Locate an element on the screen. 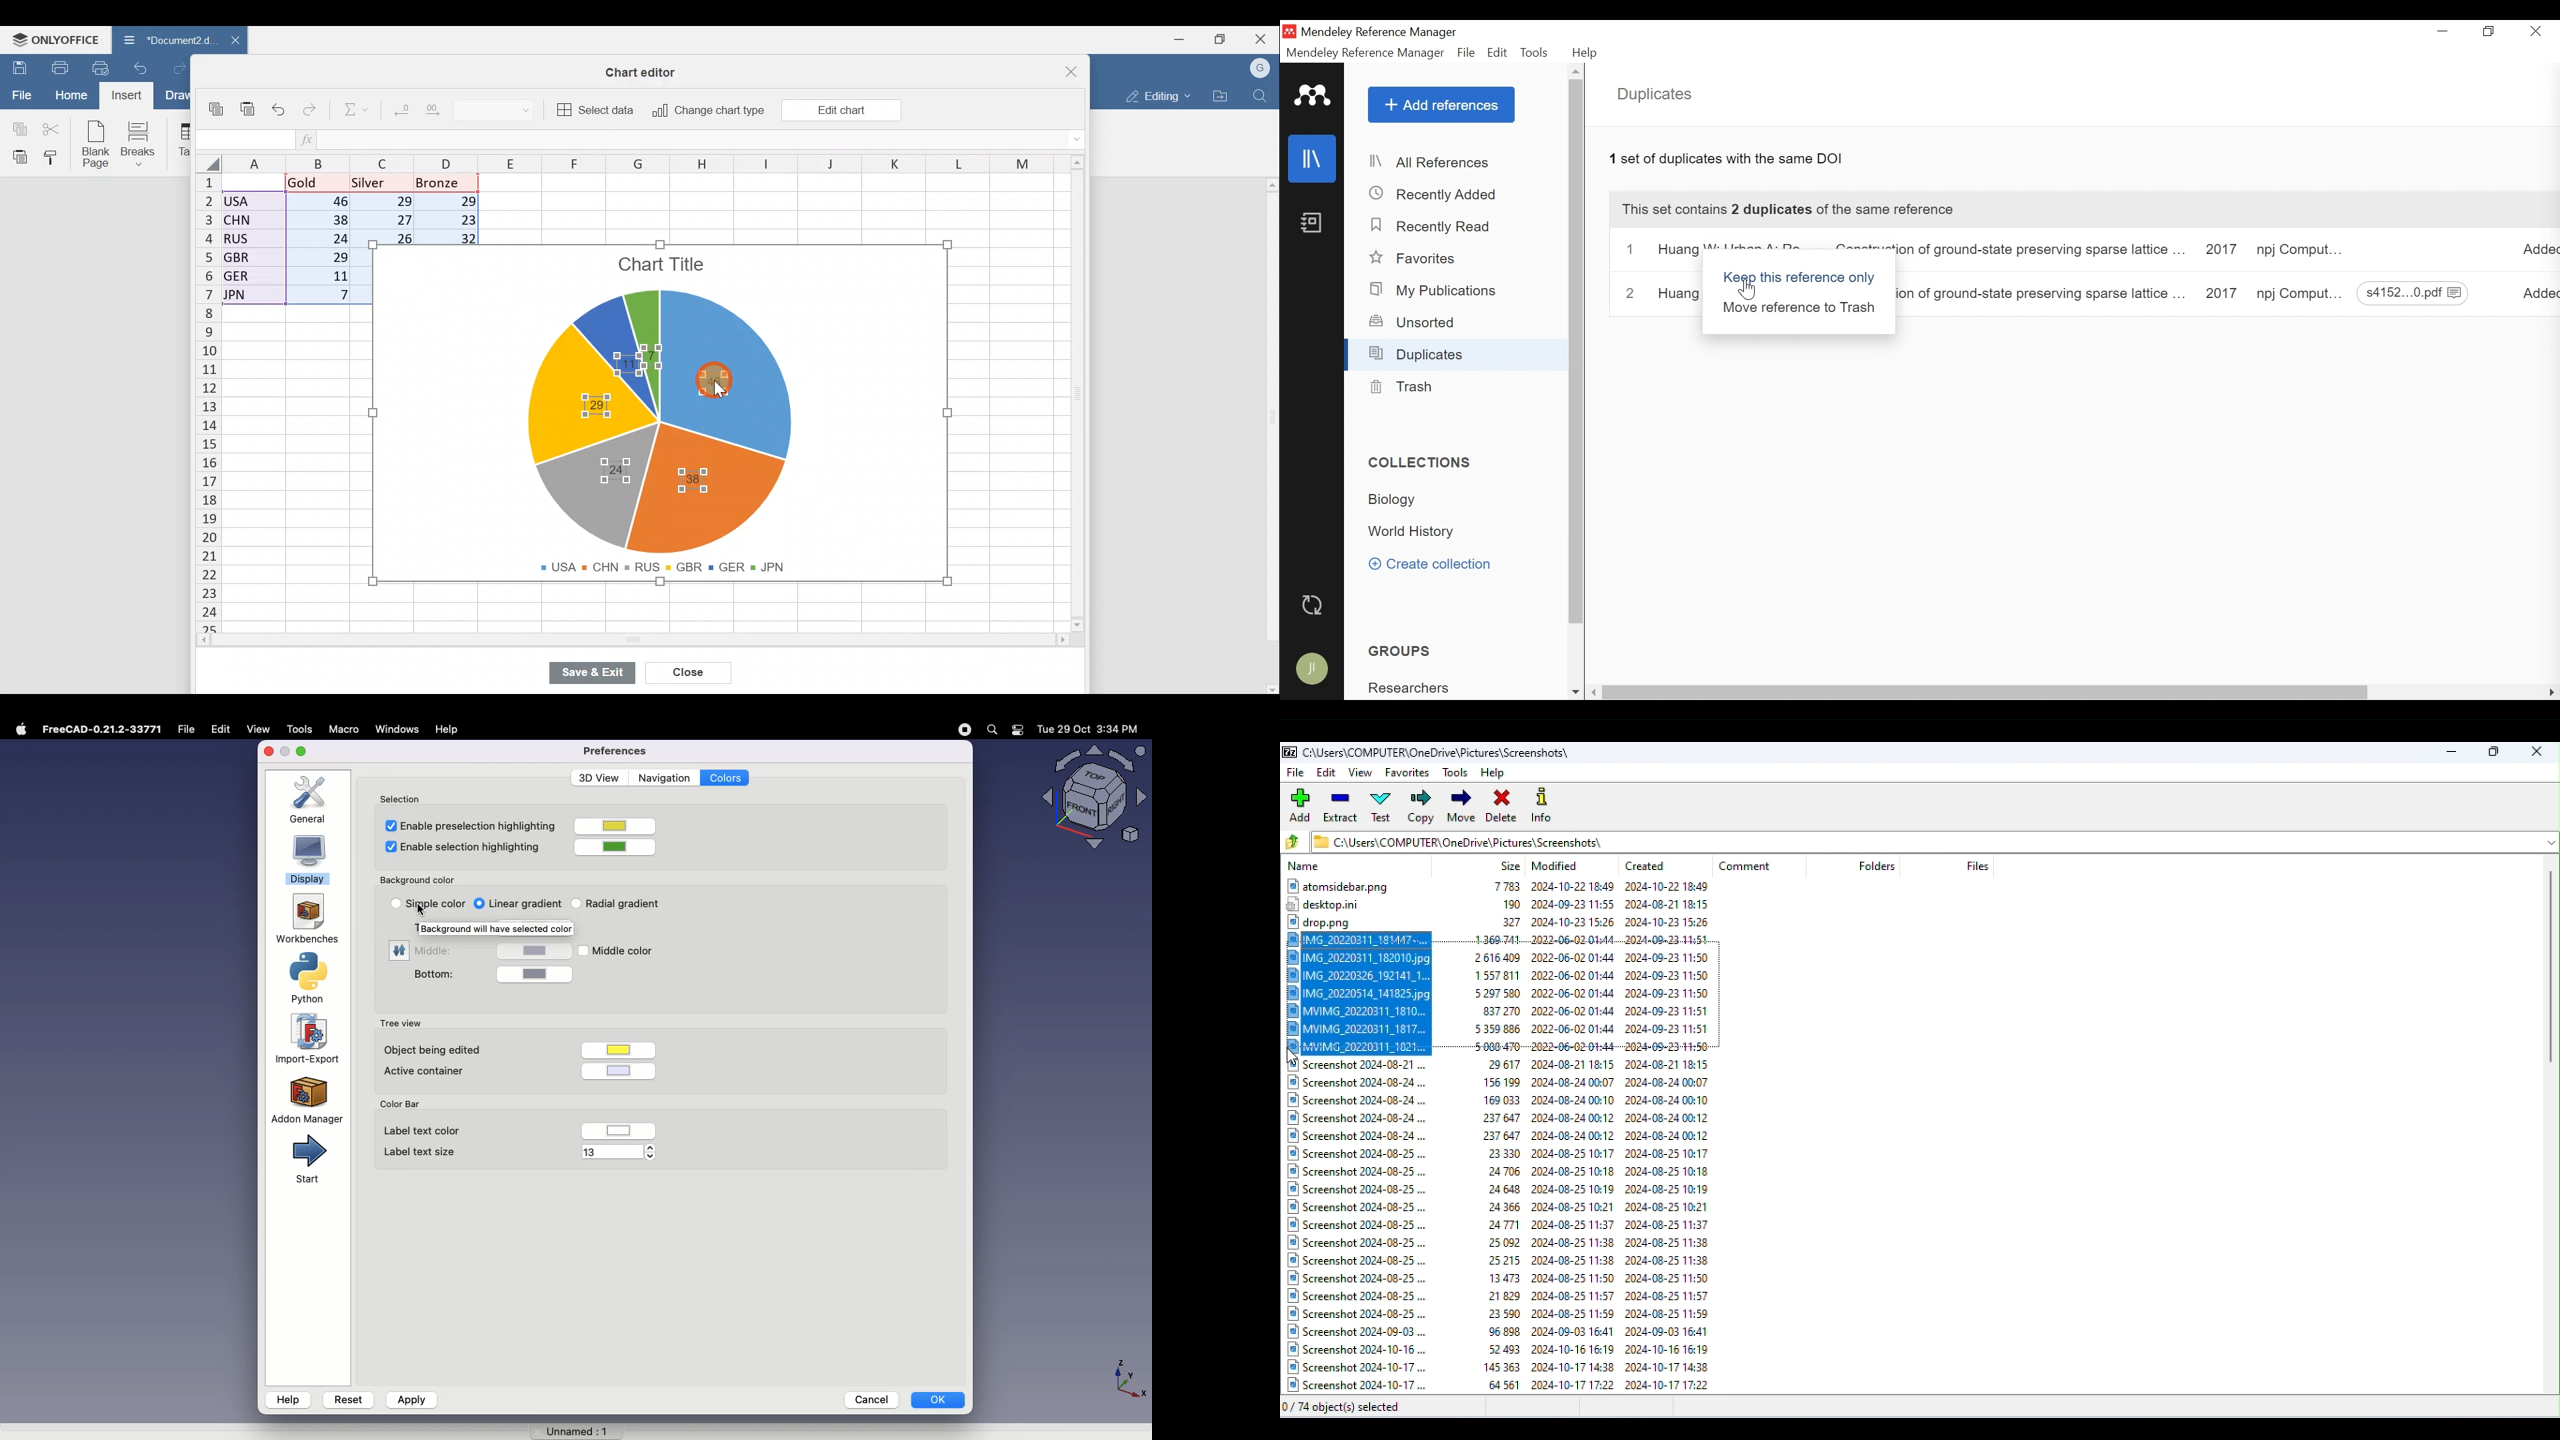 The height and width of the screenshot is (1456, 2576). Edit is located at coordinates (1328, 775).